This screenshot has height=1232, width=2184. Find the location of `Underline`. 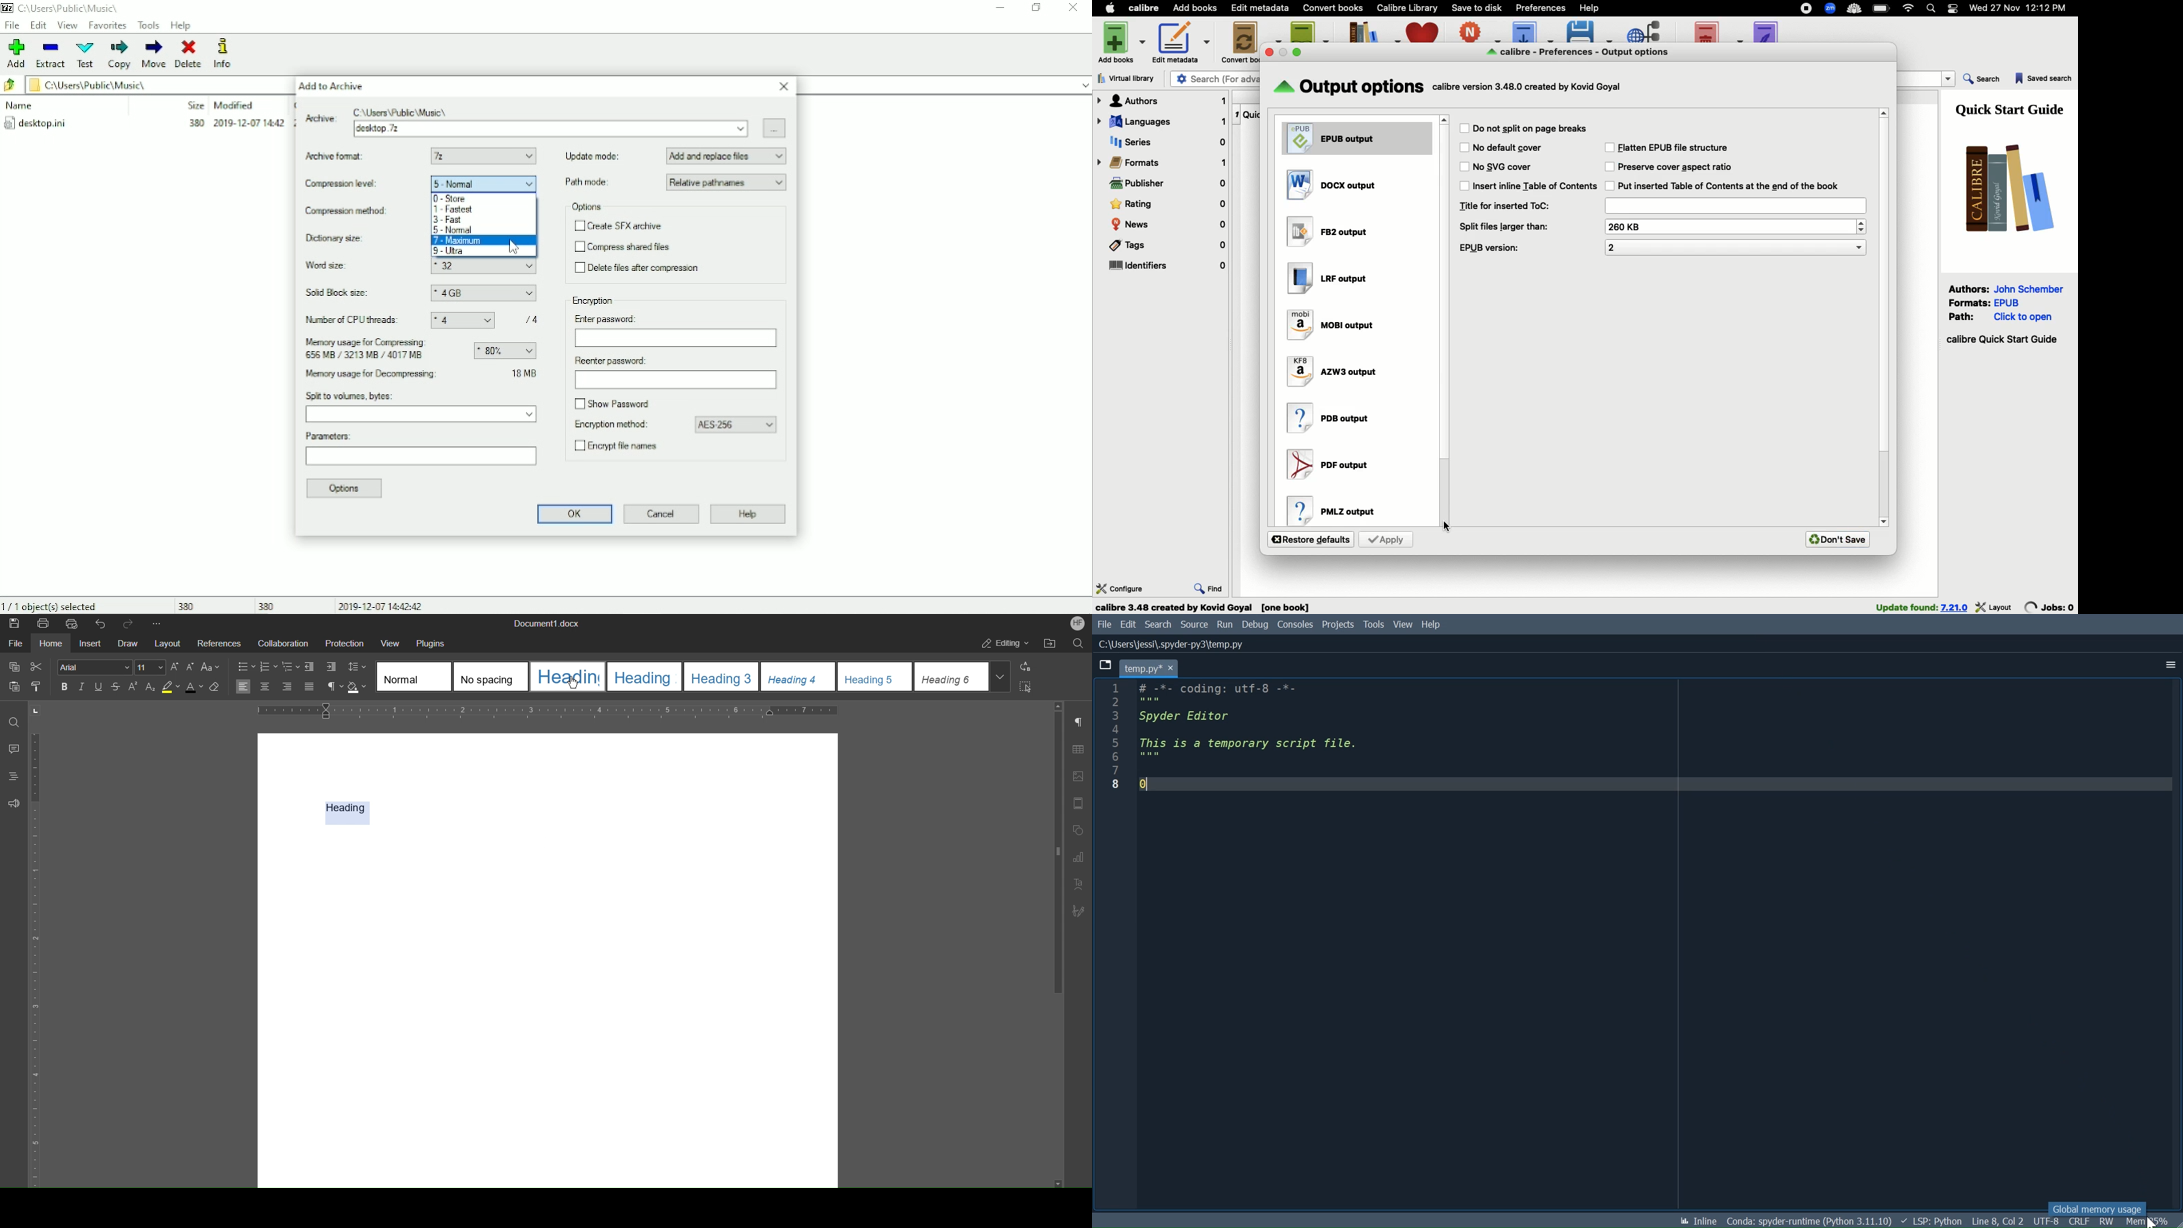

Underline is located at coordinates (99, 687).